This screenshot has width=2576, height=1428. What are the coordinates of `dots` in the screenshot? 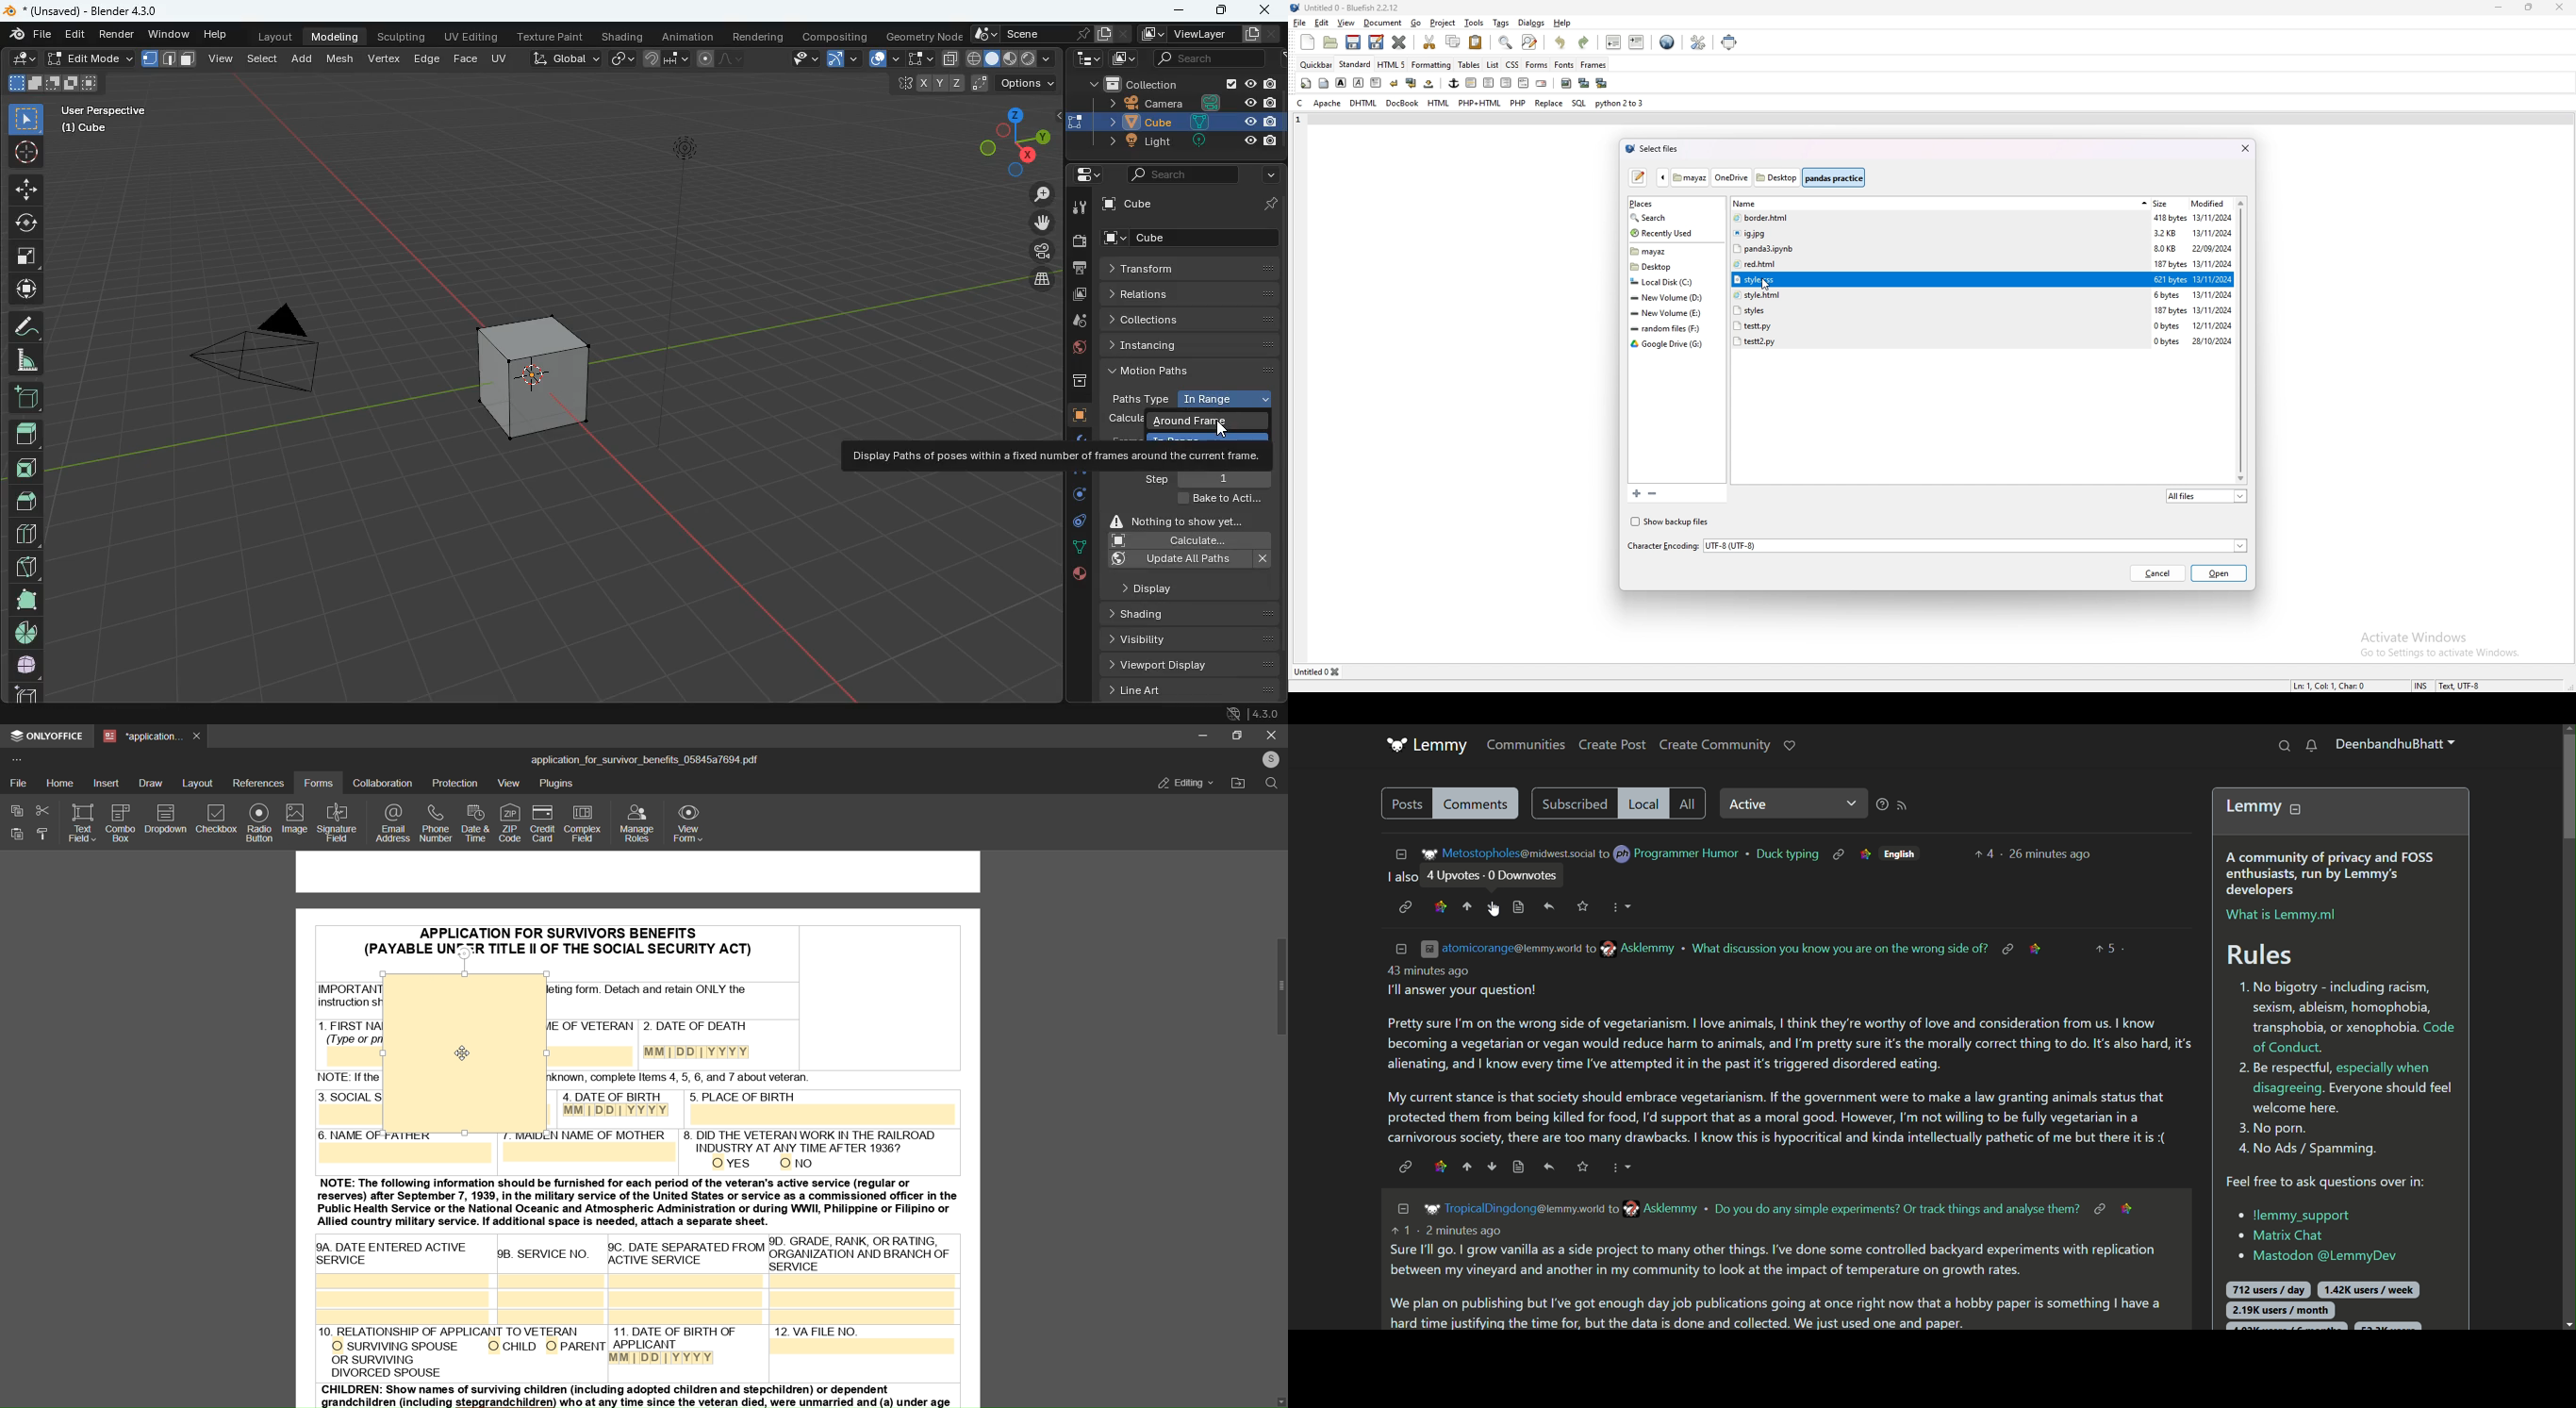 It's located at (1077, 549).